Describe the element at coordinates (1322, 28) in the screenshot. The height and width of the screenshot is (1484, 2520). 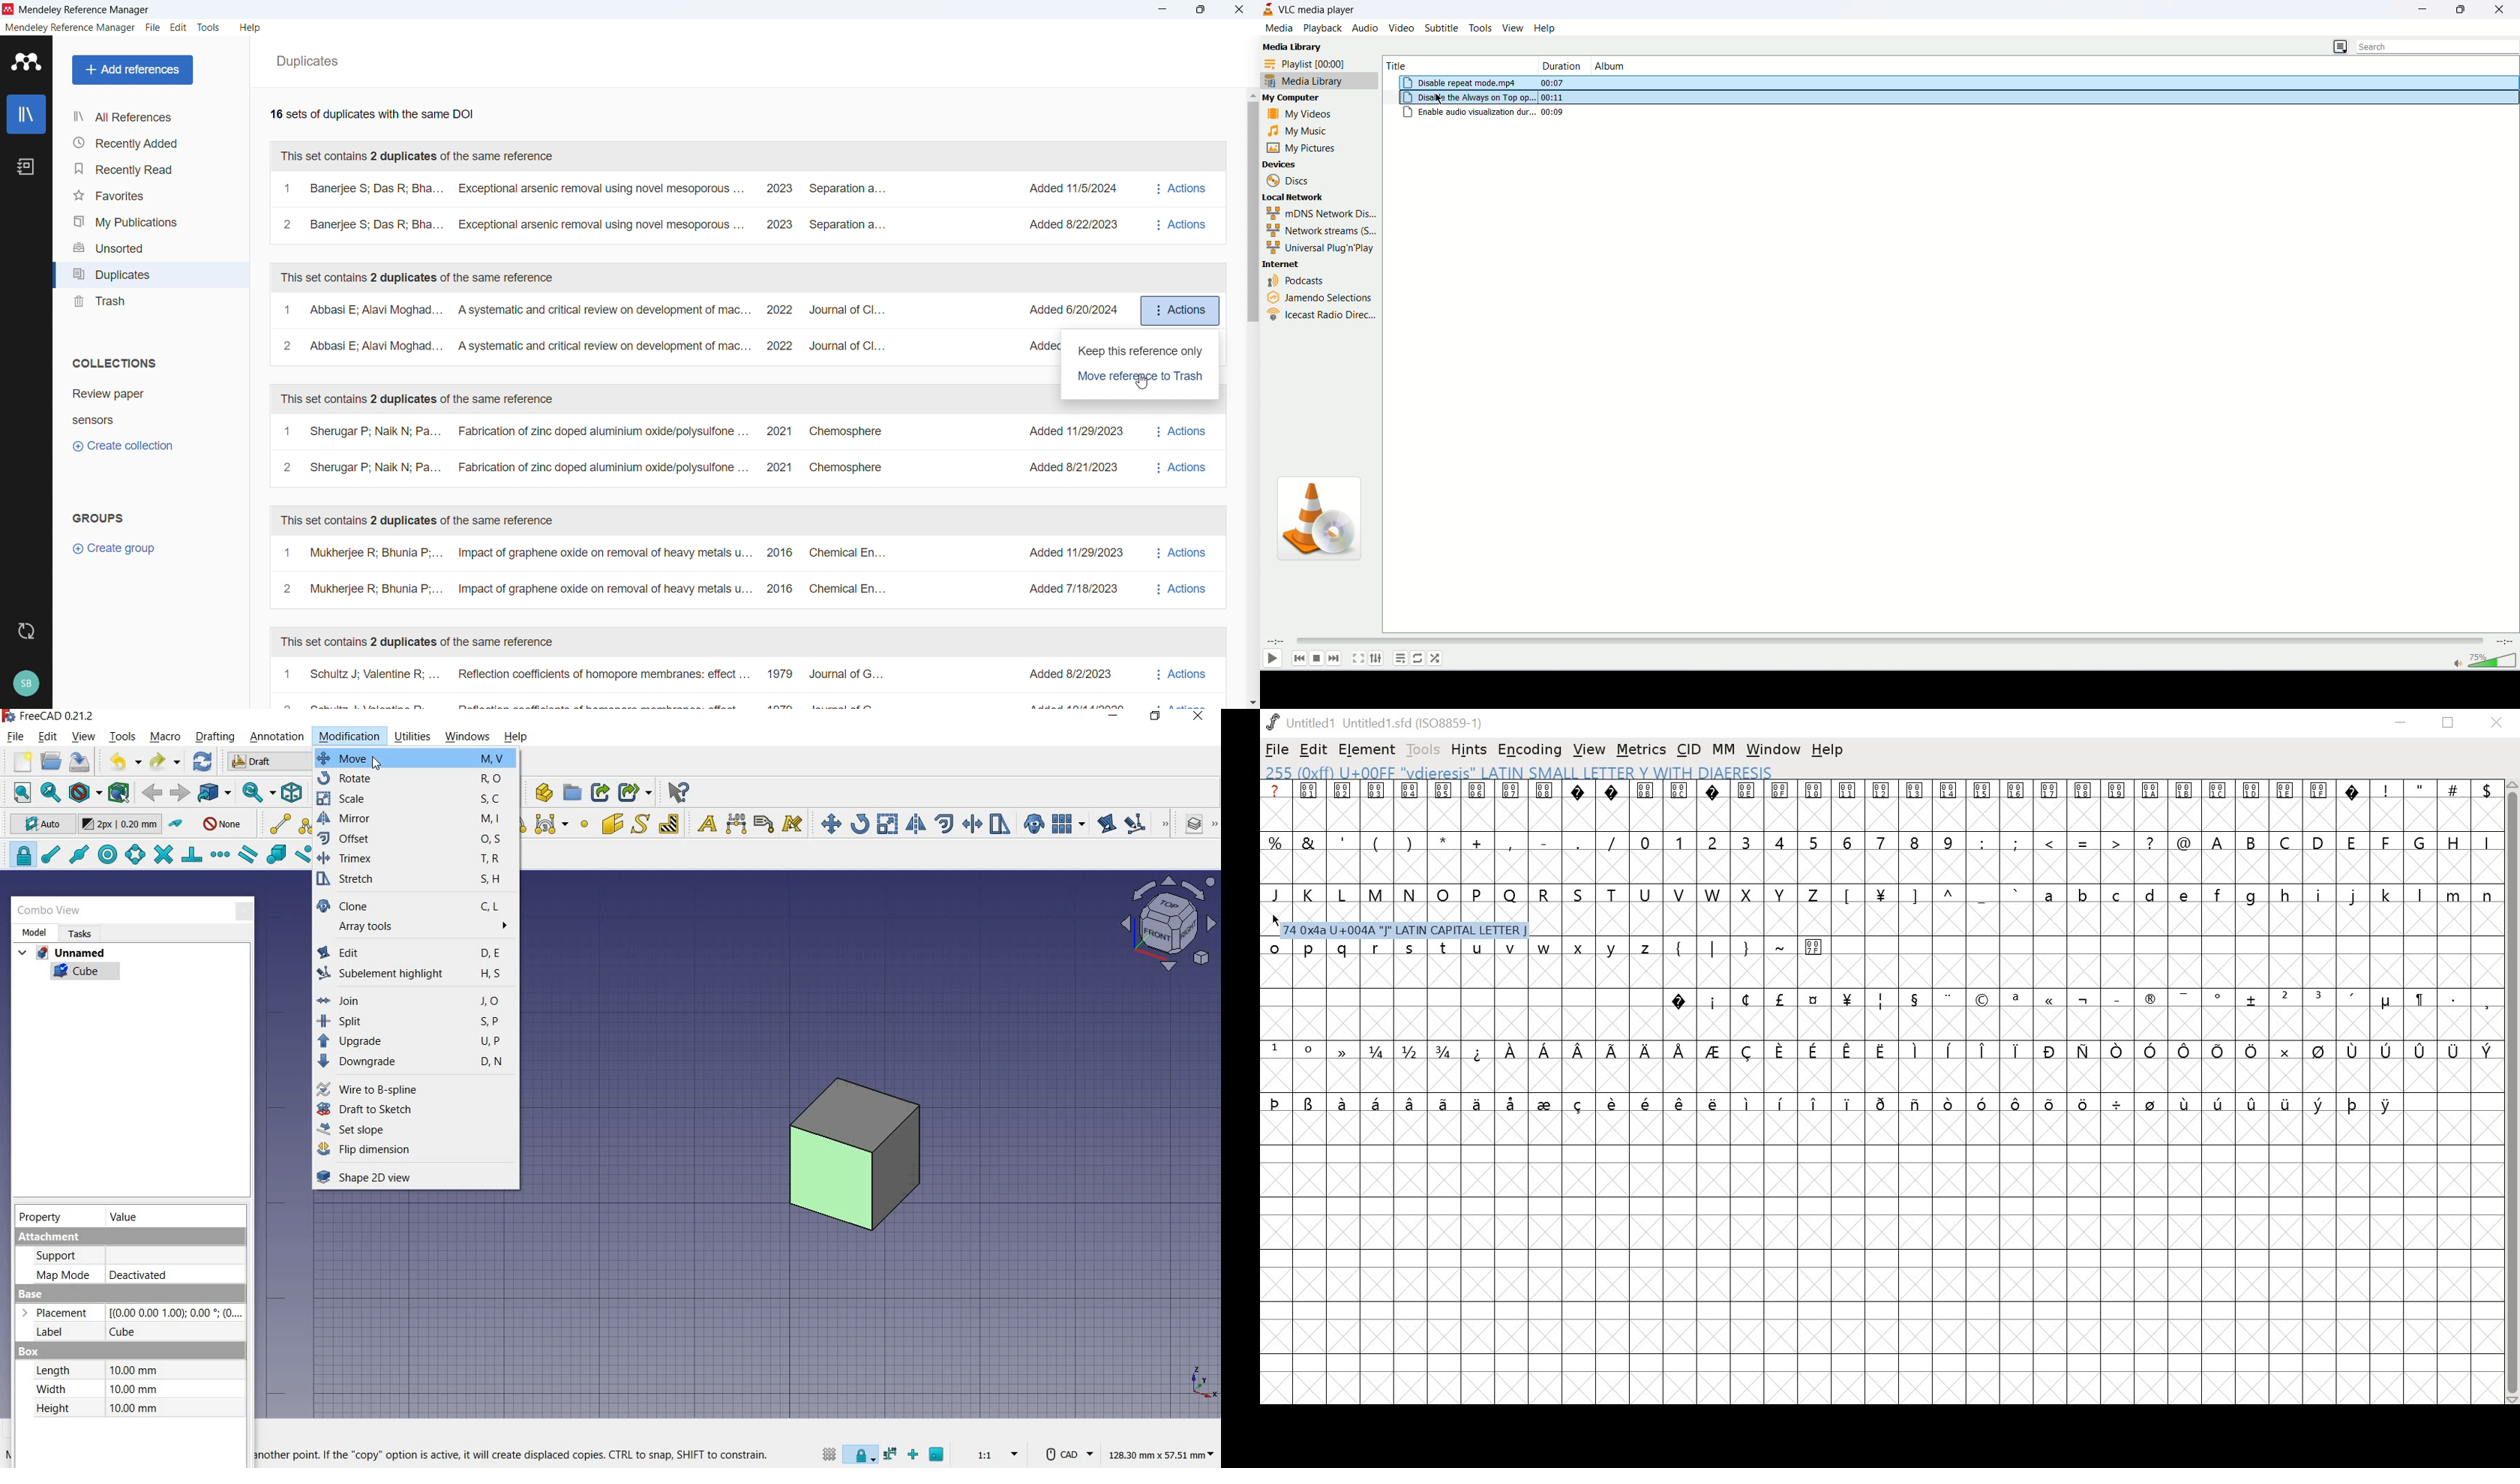
I see `playback` at that location.